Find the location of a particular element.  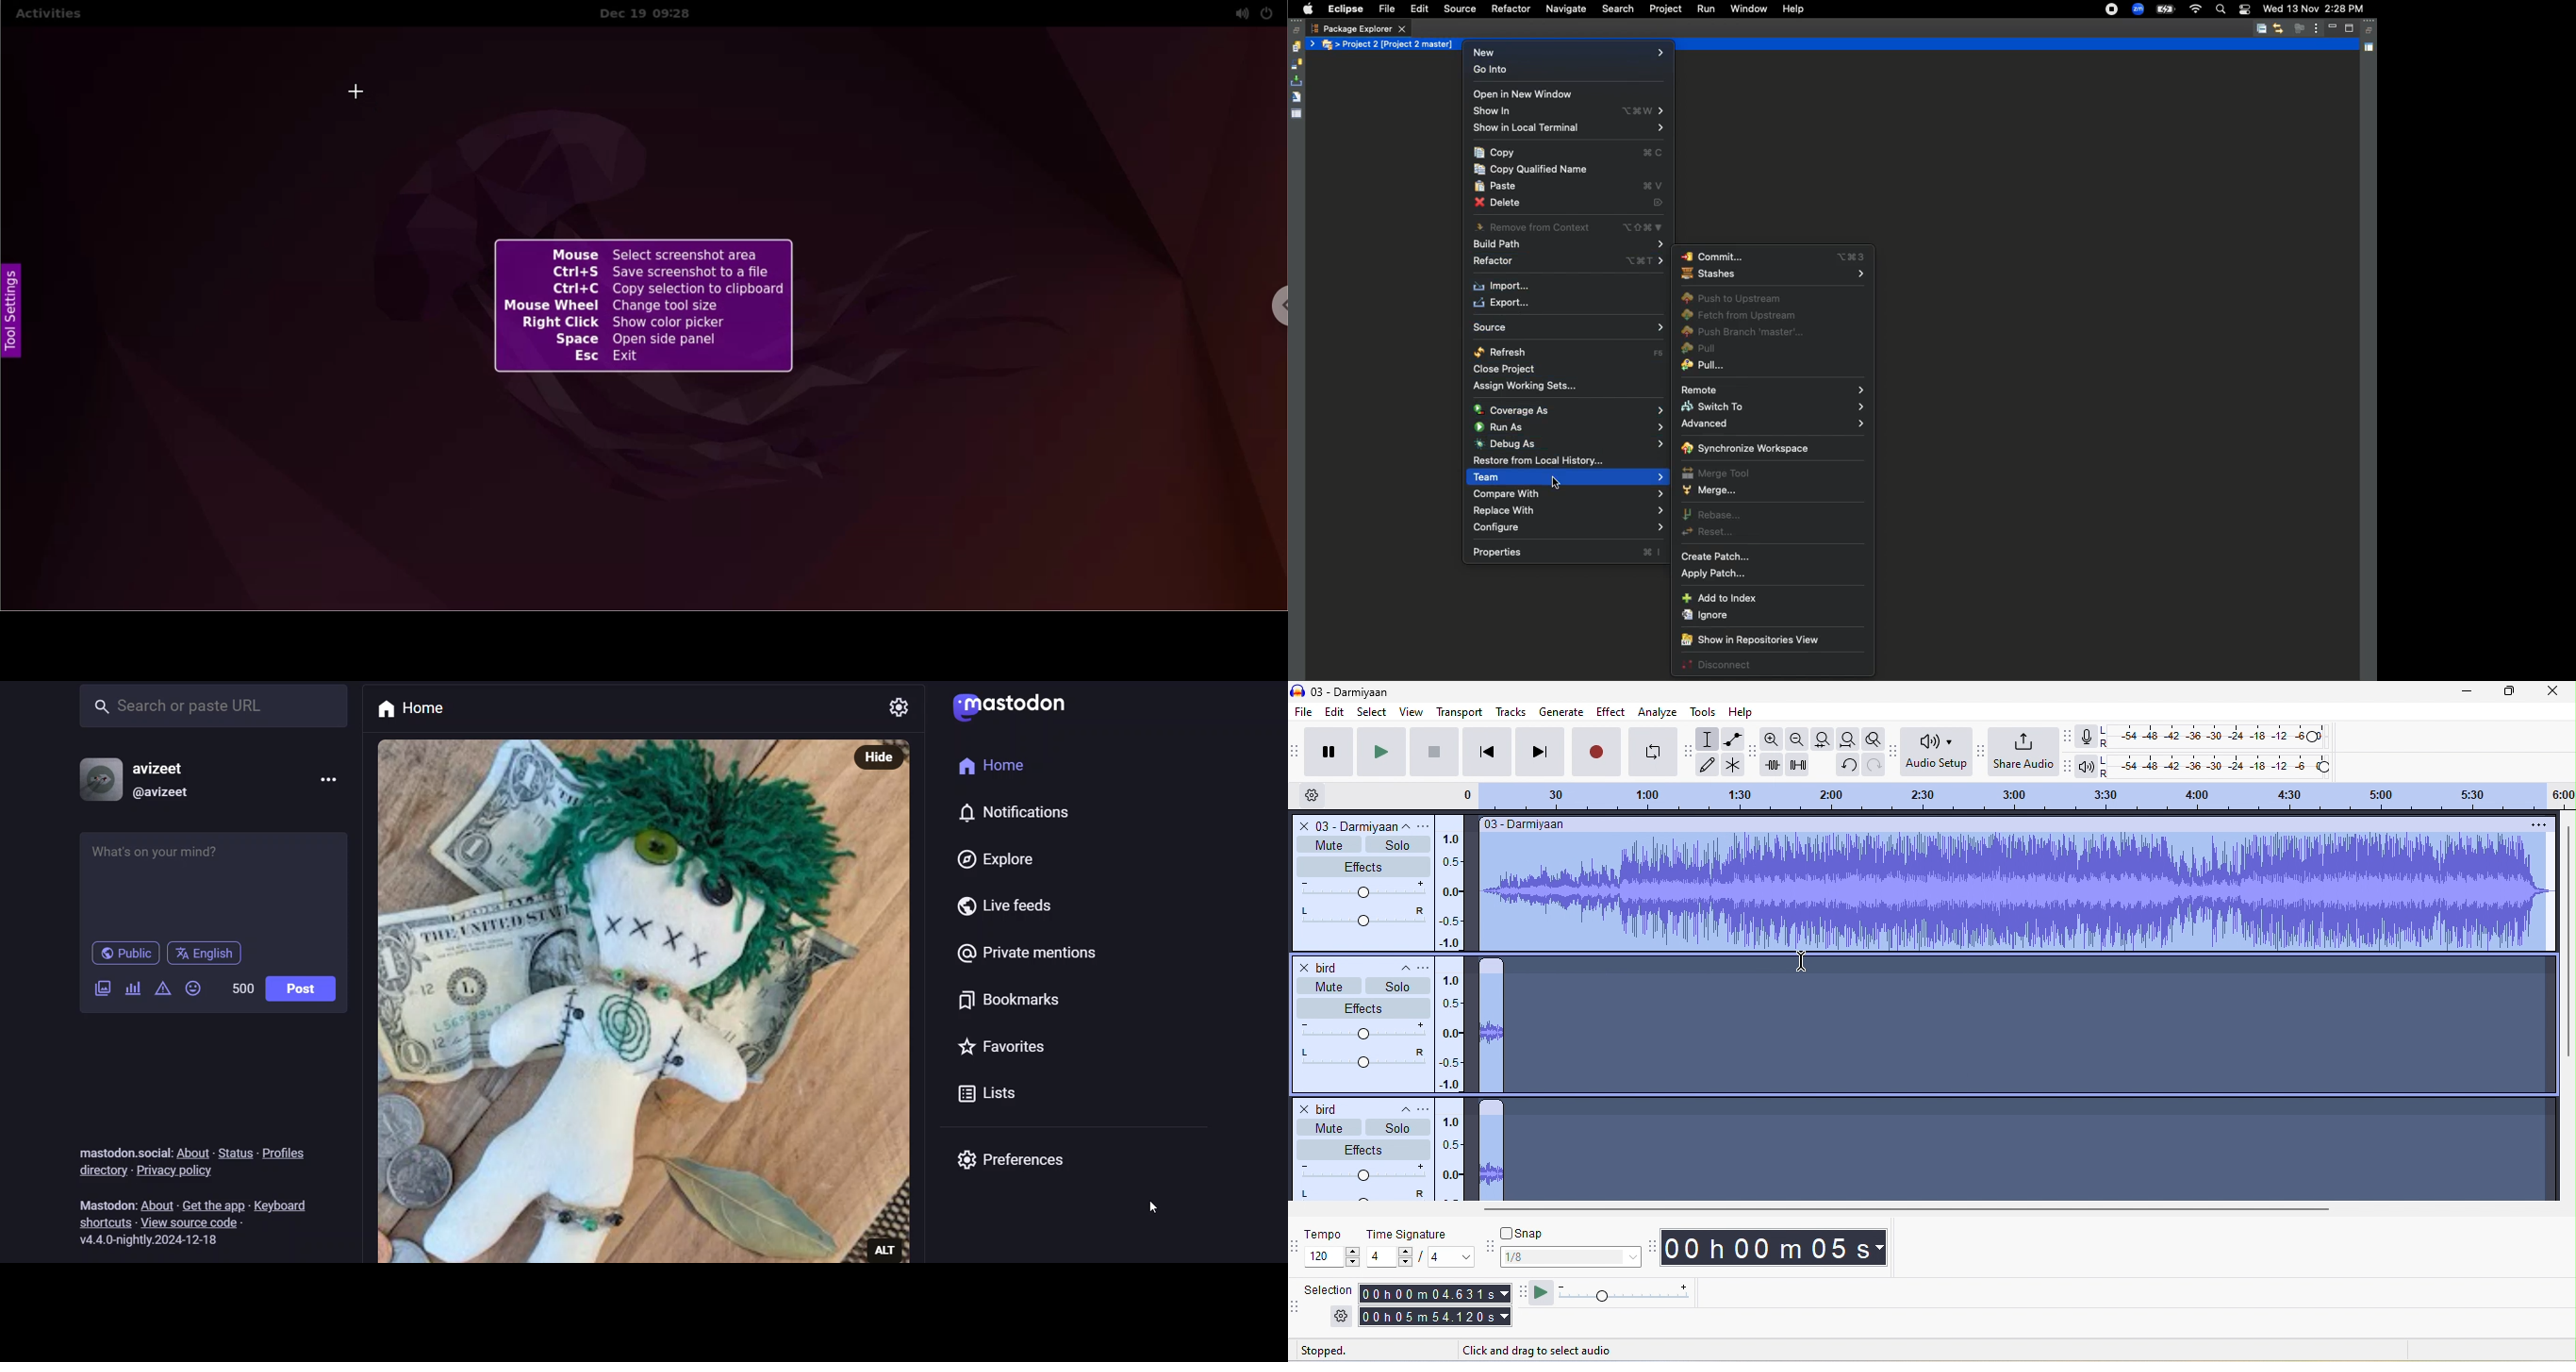

Team is located at coordinates (1568, 493).